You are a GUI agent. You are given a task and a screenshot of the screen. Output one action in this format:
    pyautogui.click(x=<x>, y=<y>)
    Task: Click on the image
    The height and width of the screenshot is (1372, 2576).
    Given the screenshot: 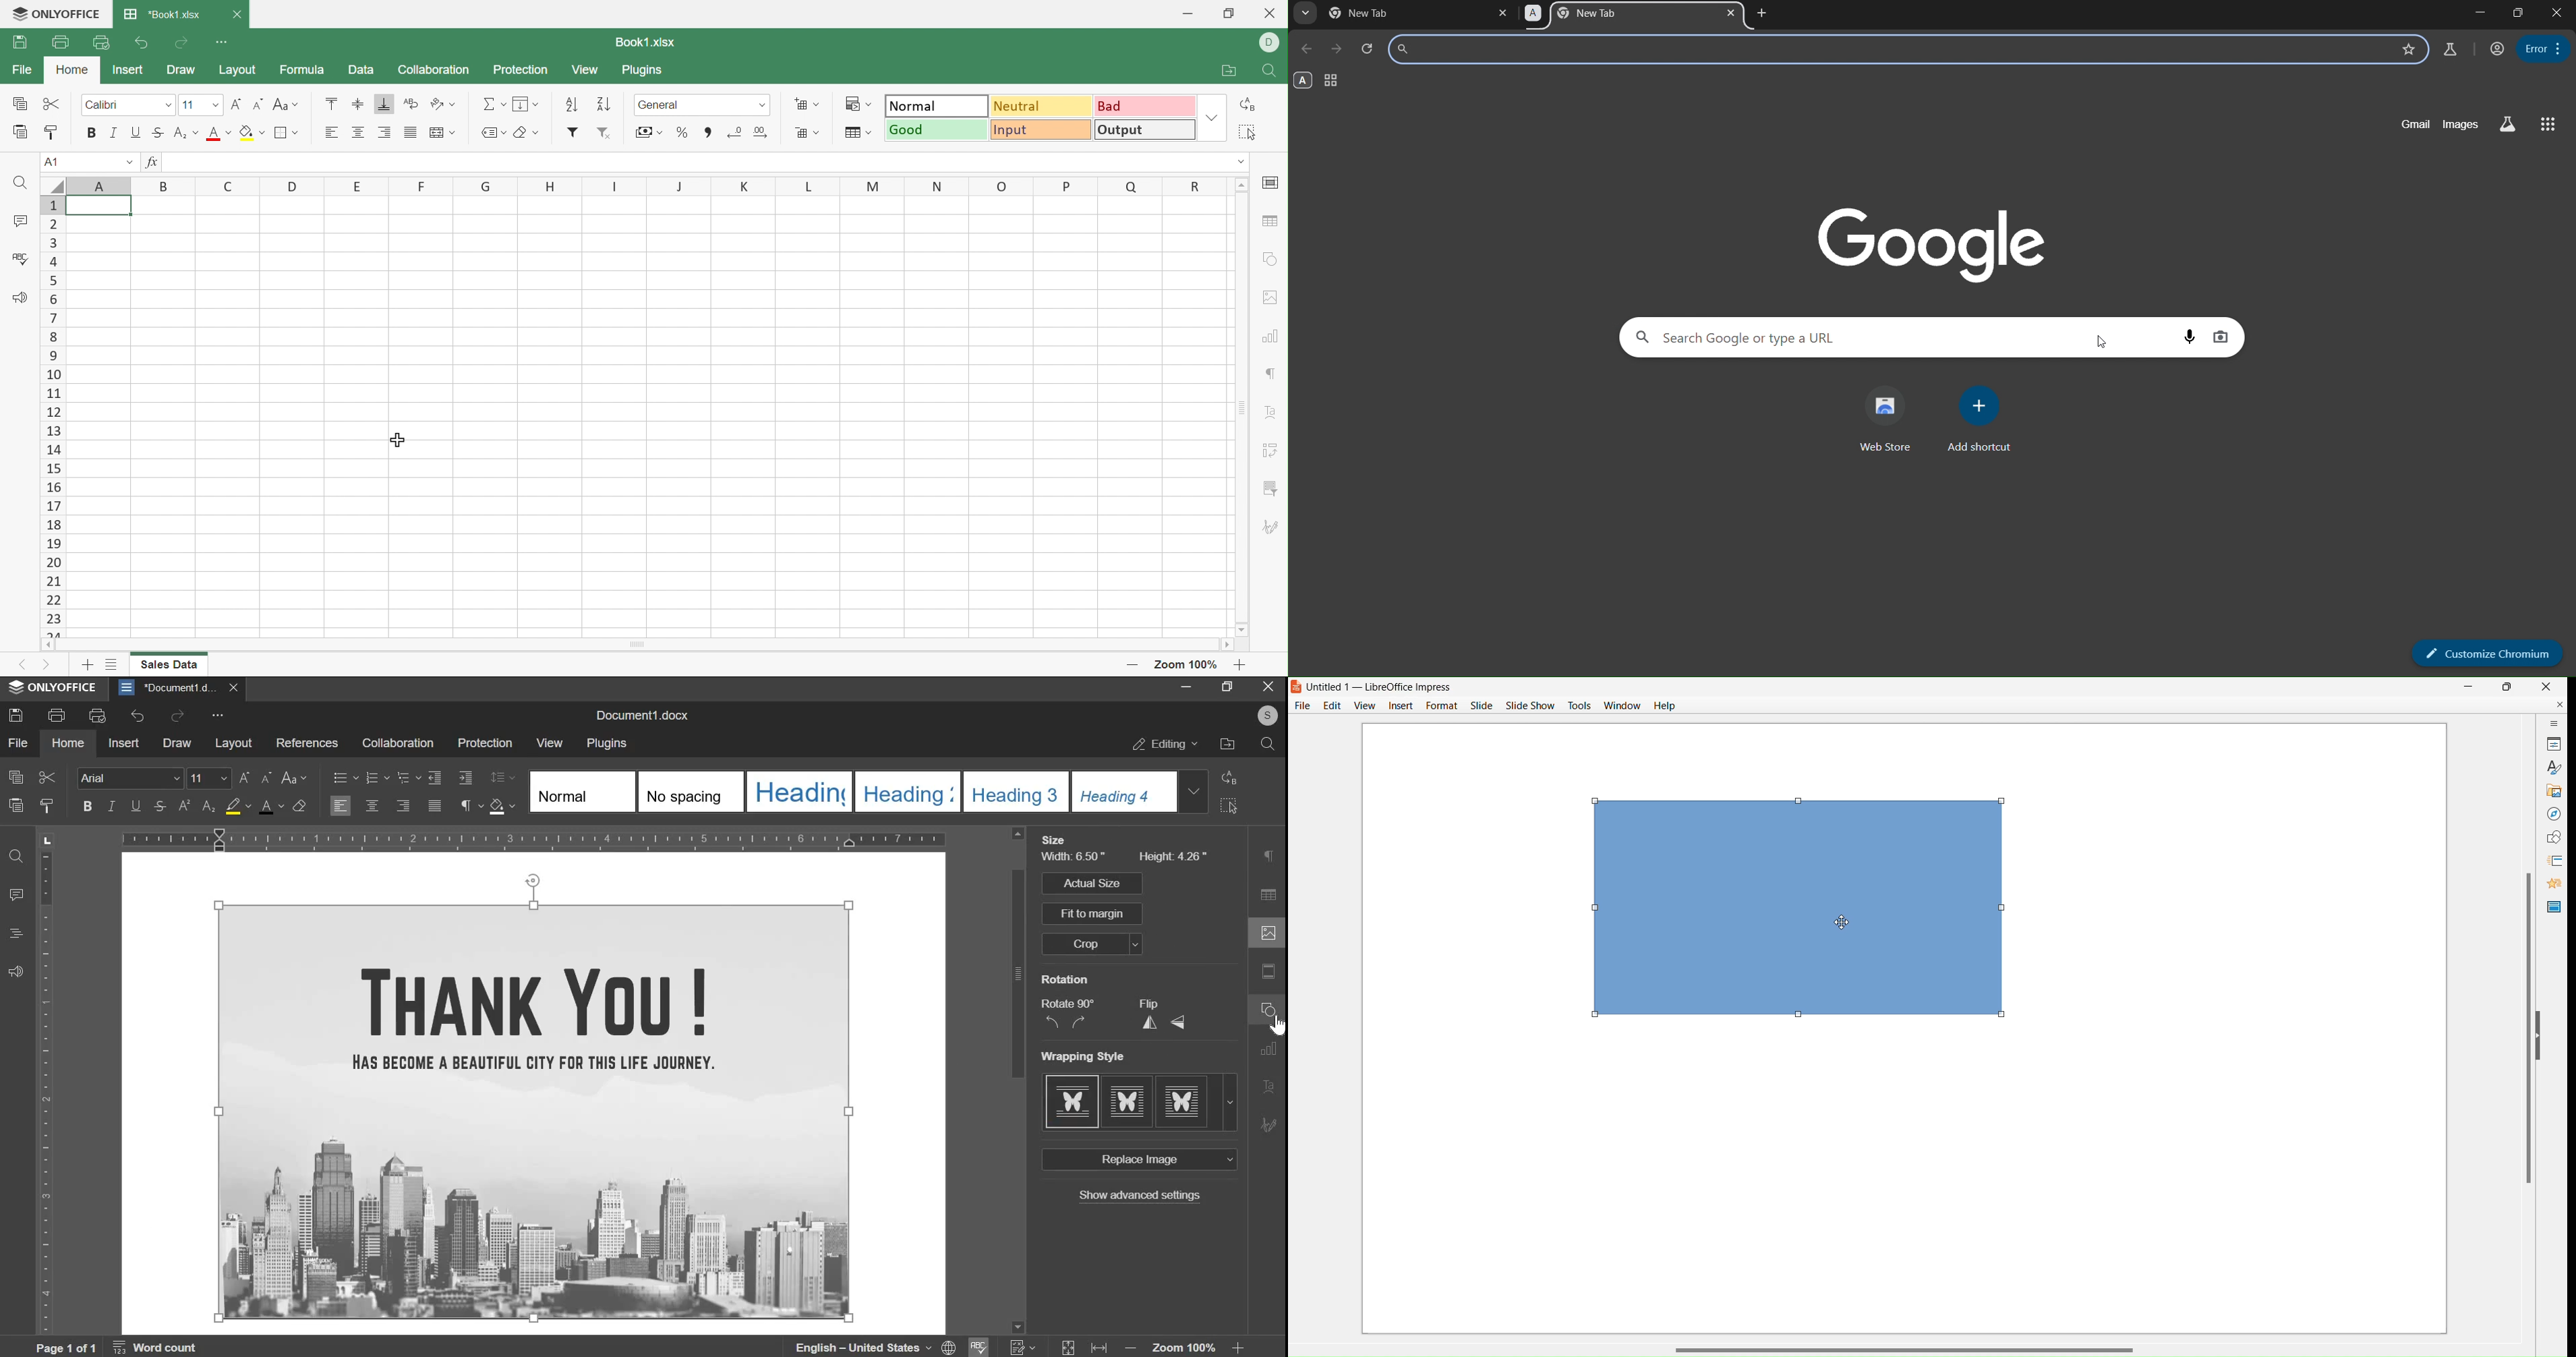 What is the action you would take?
    pyautogui.click(x=534, y=1111)
    